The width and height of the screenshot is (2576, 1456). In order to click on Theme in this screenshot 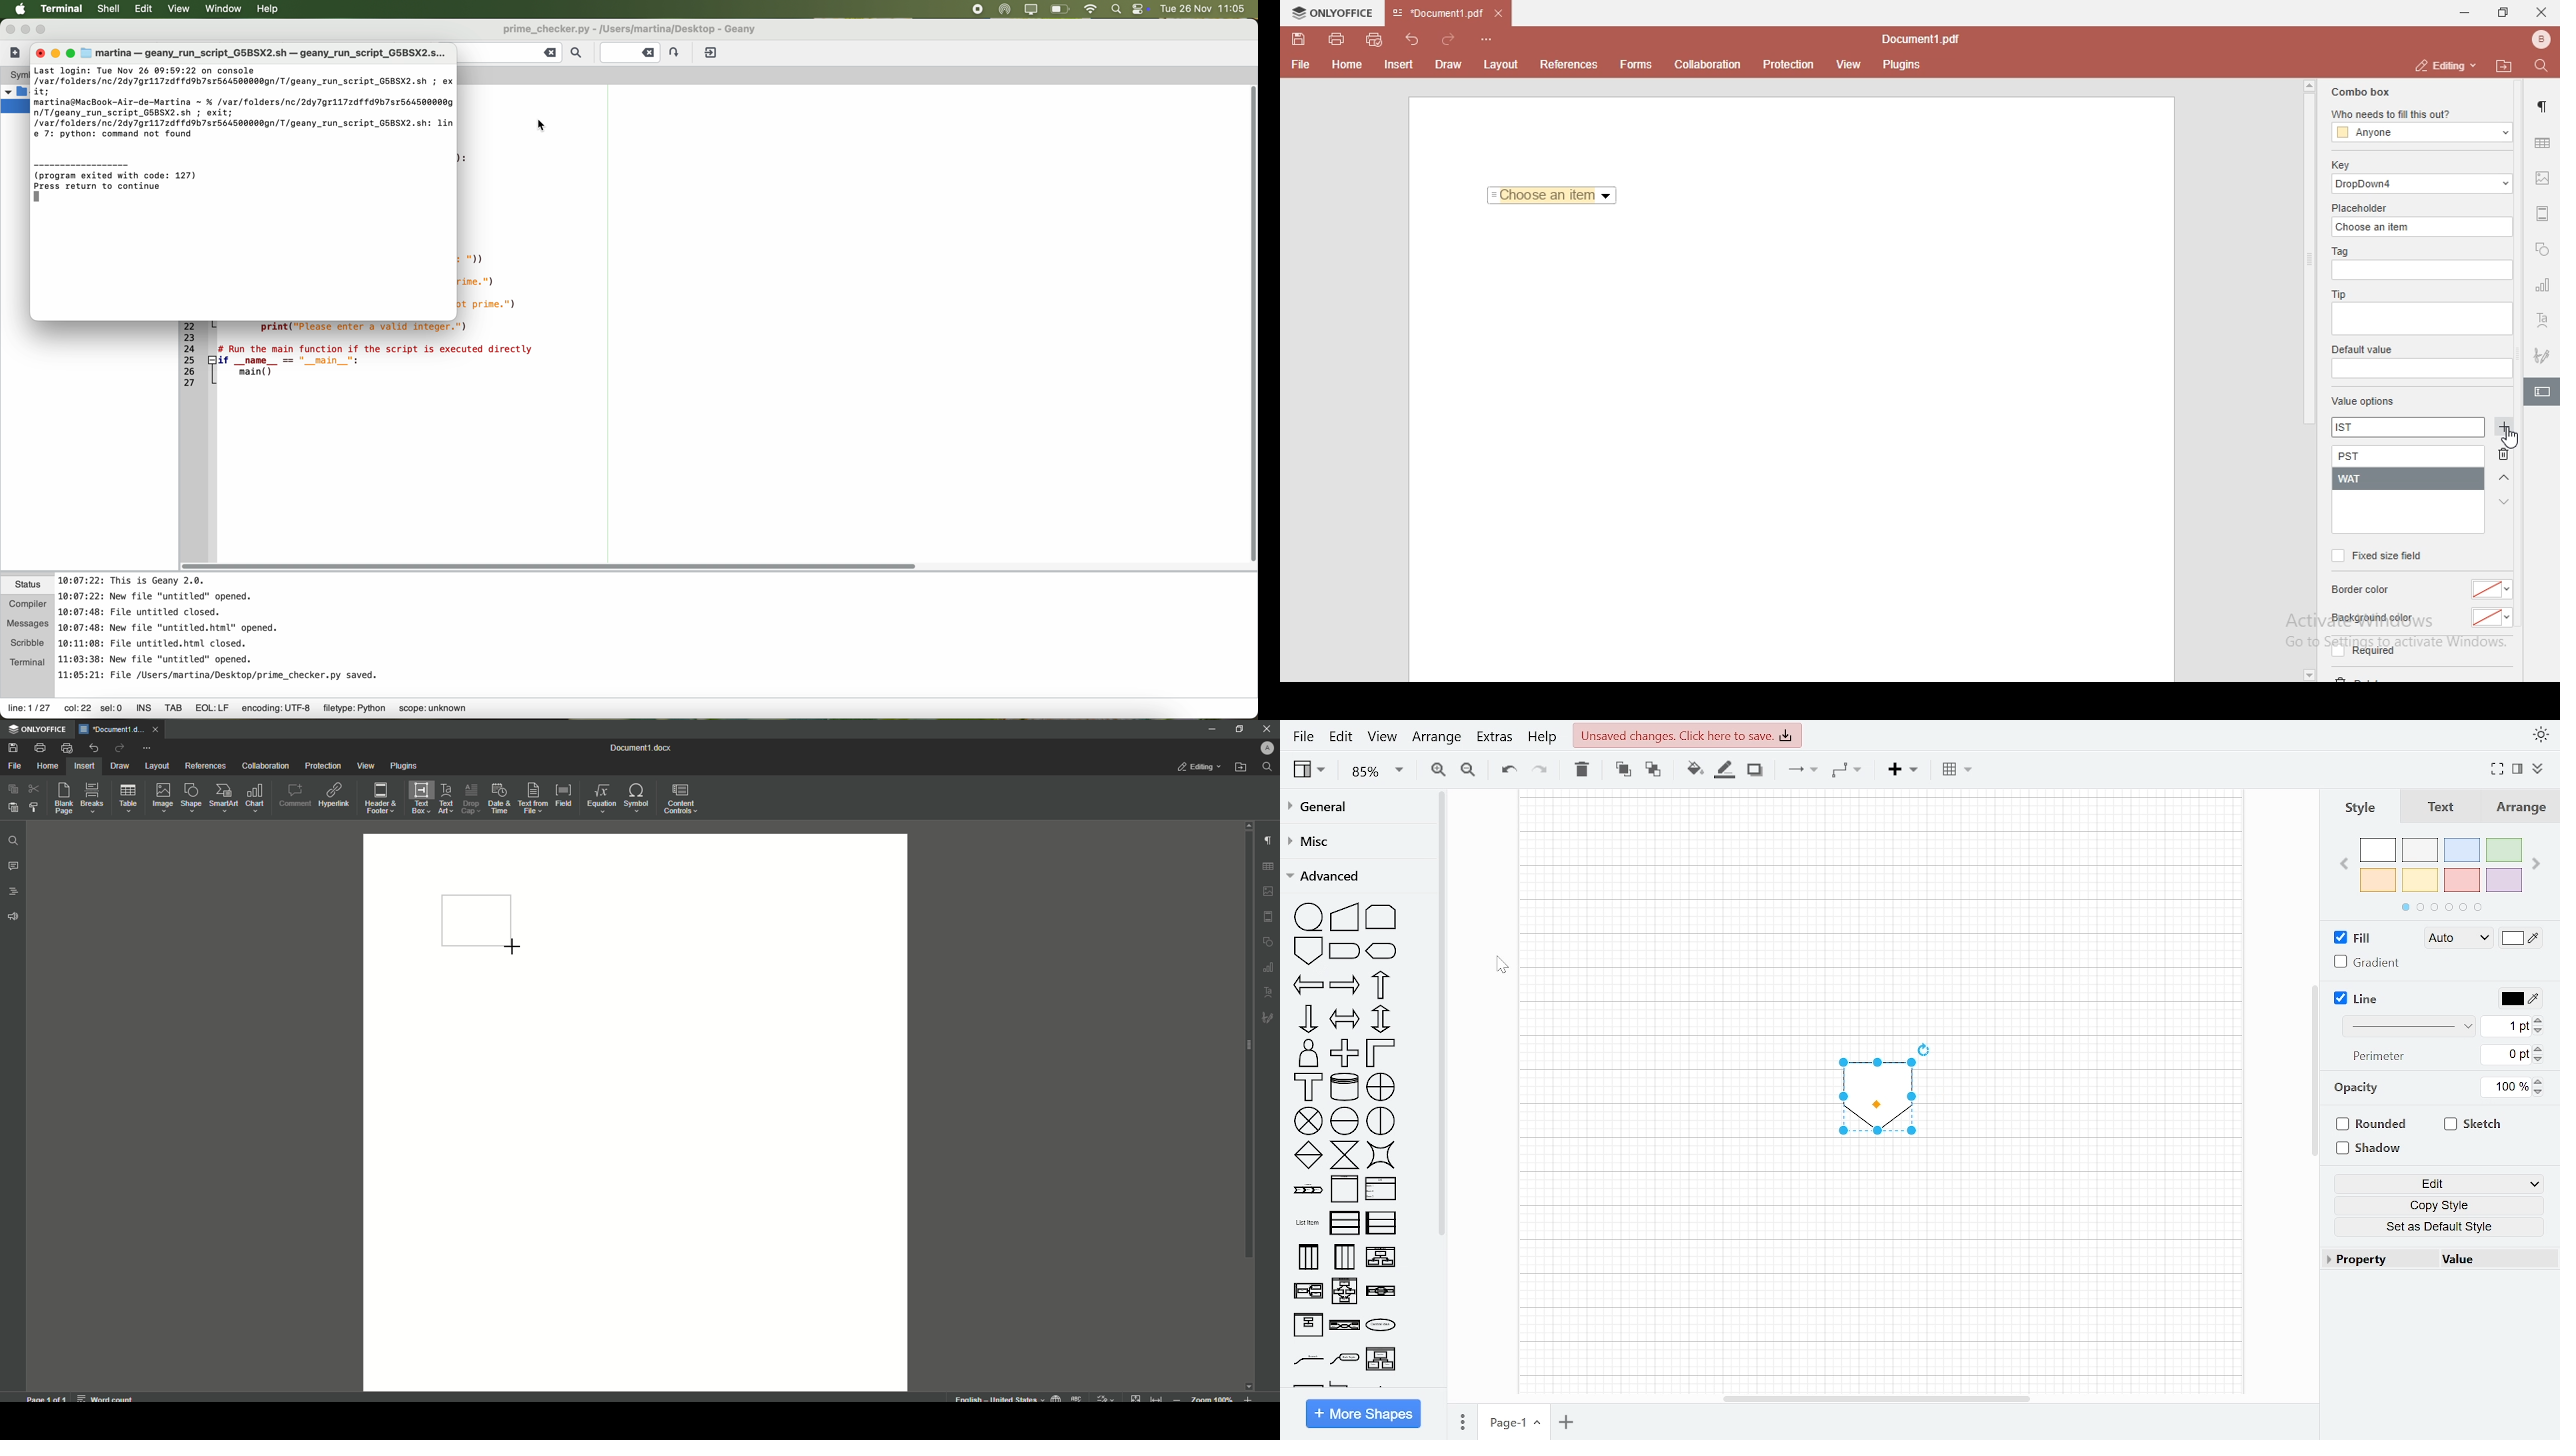, I will do `click(2539, 735)`.